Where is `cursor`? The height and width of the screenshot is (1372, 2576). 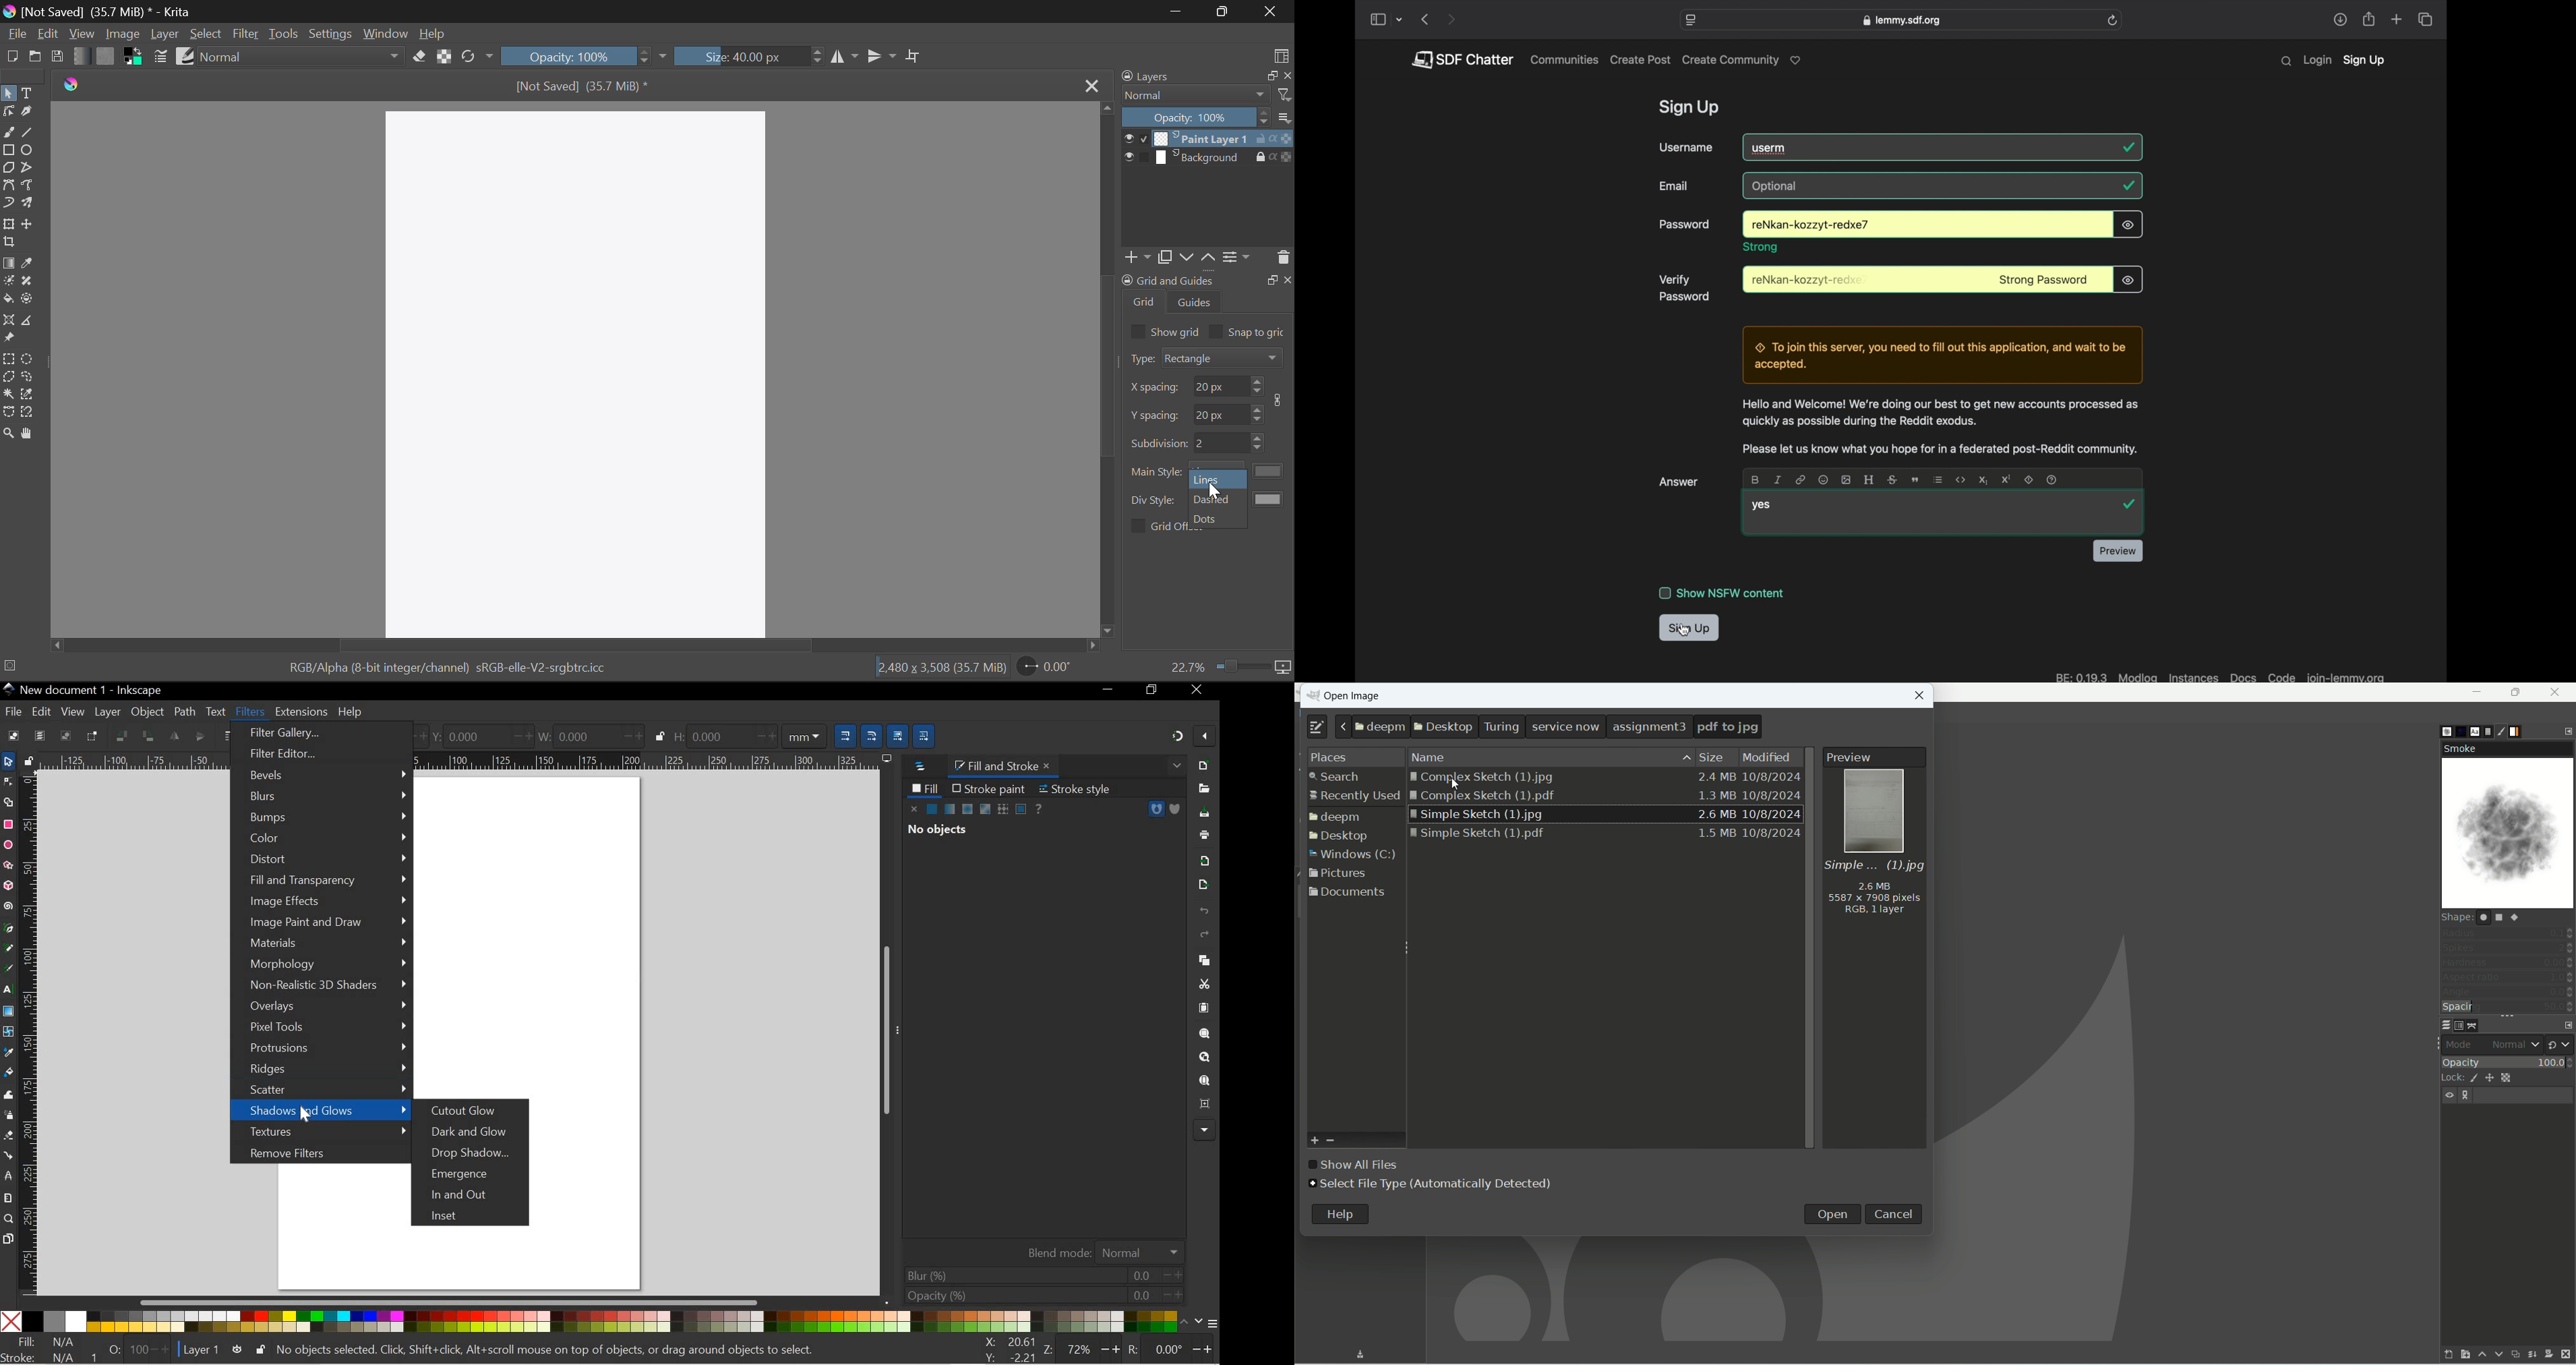
cursor is located at coordinates (1685, 629).